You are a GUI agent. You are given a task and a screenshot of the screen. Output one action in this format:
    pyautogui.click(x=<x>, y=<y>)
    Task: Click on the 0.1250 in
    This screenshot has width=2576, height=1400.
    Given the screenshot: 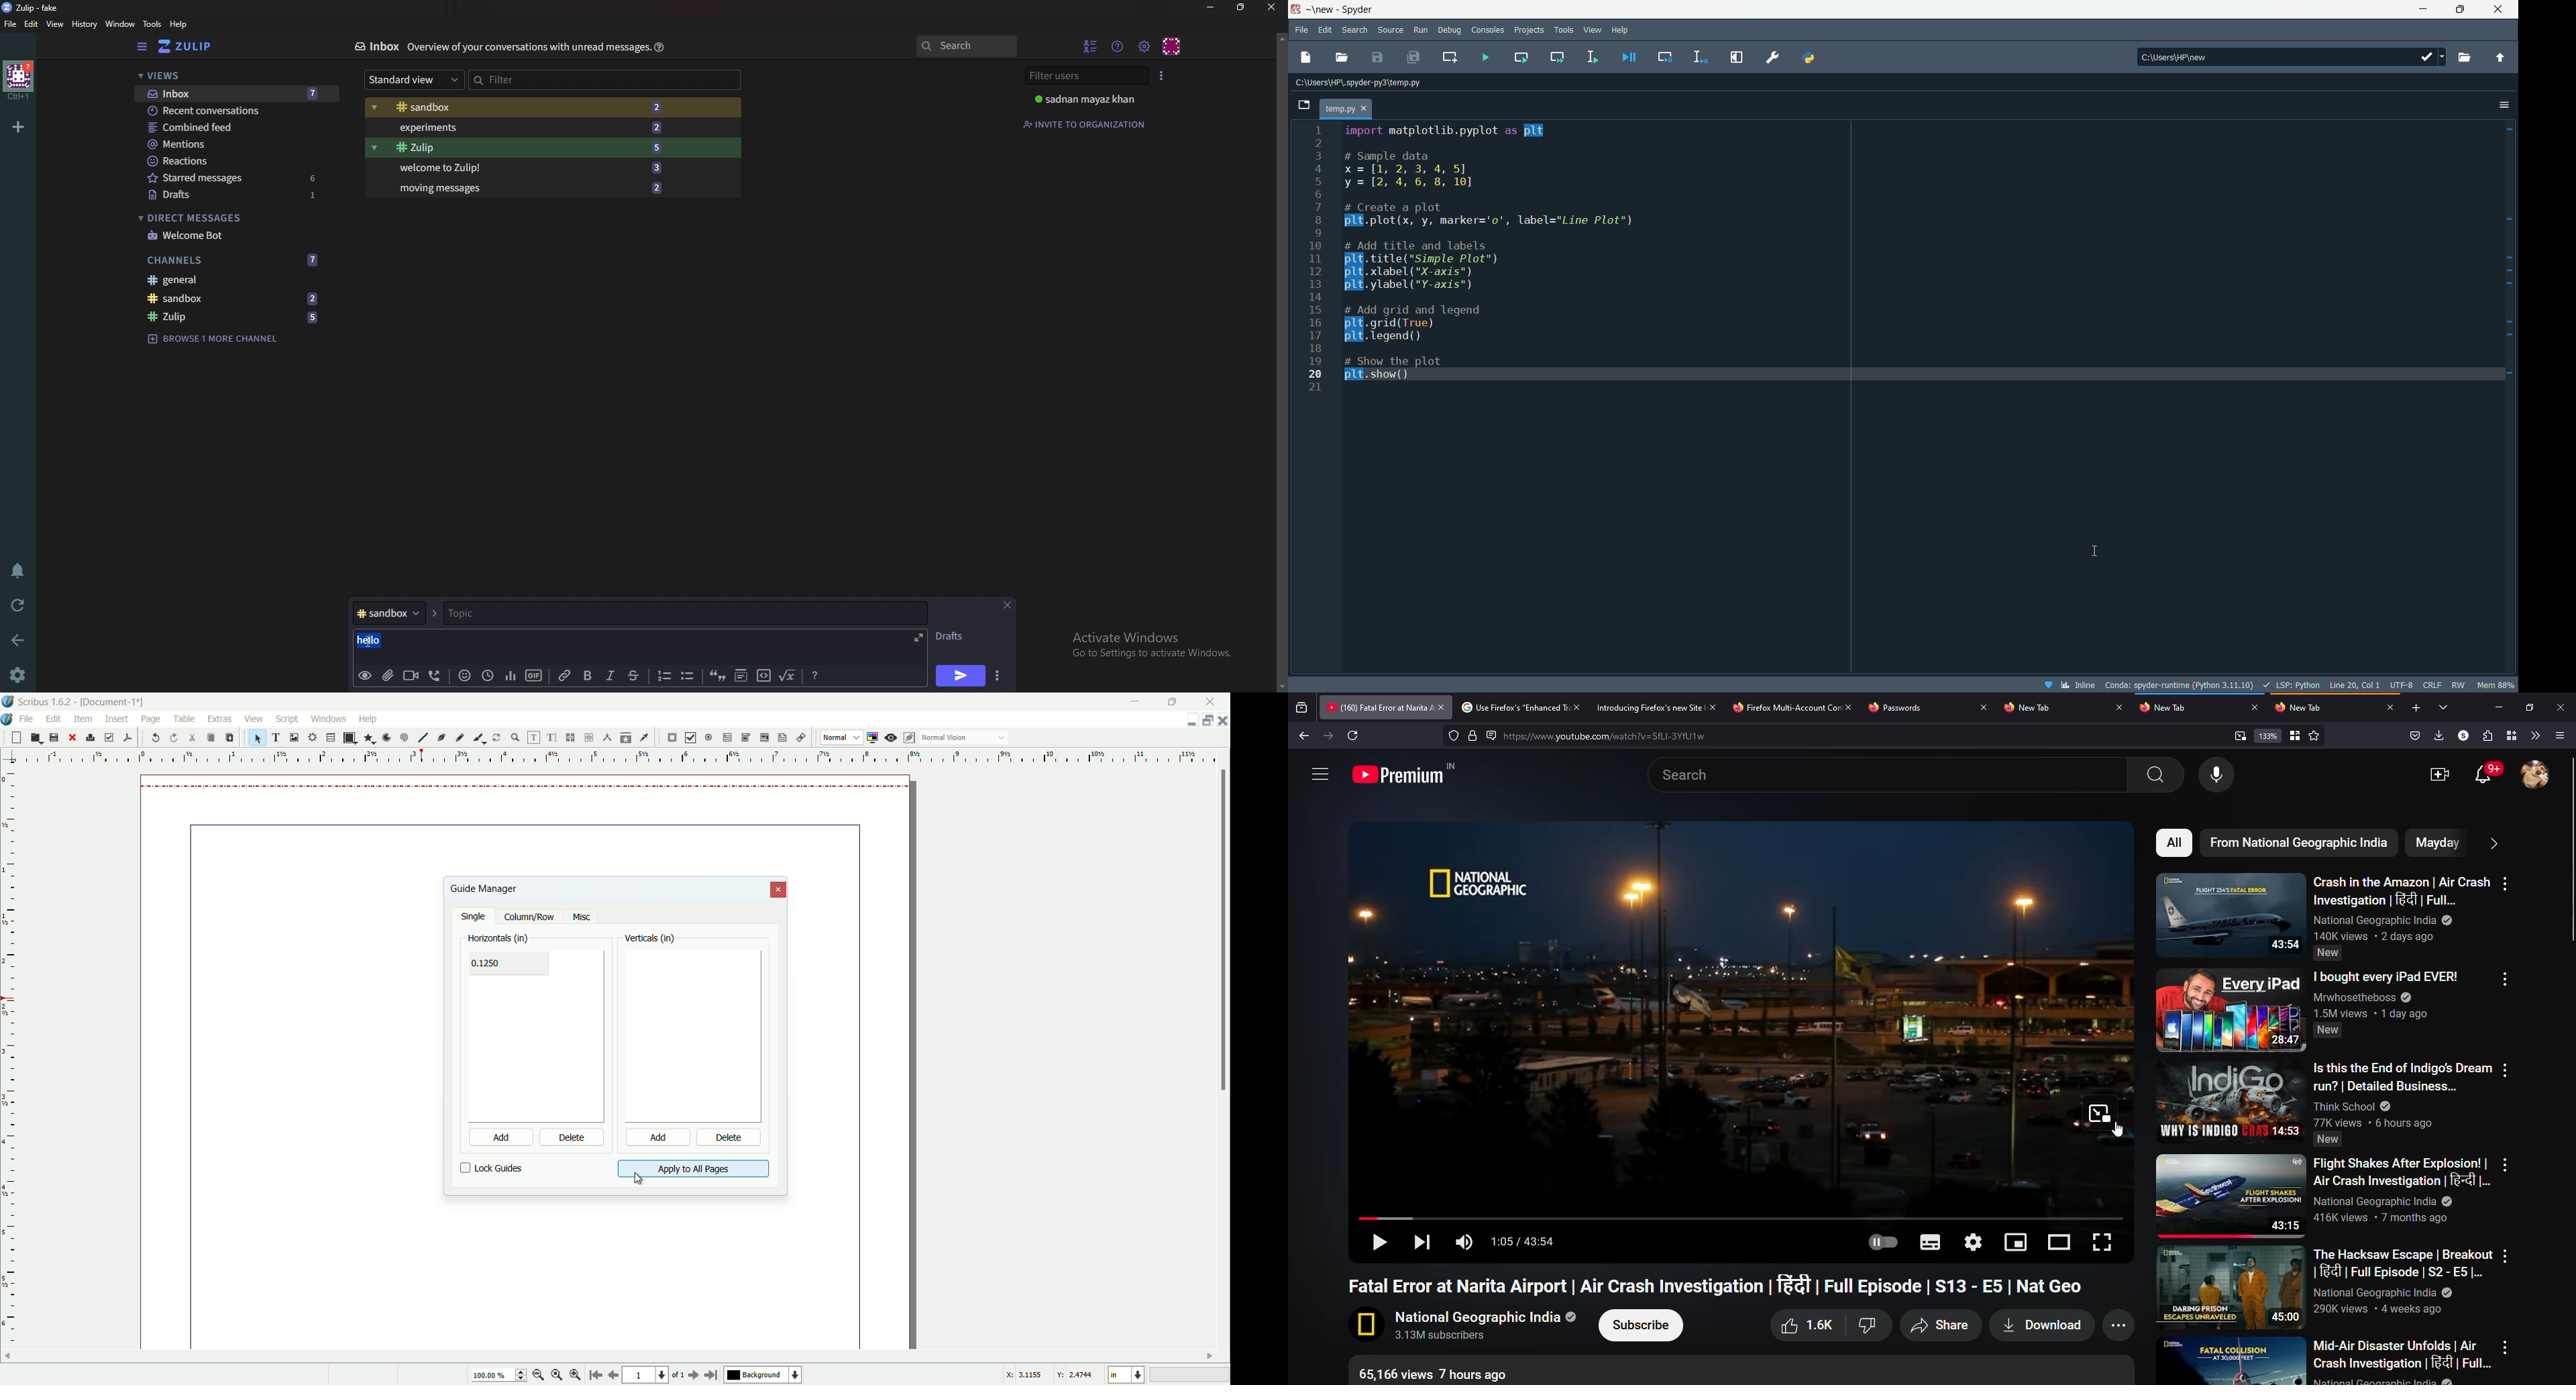 What is the action you would take?
    pyautogui.click(x=494, y=963)
    